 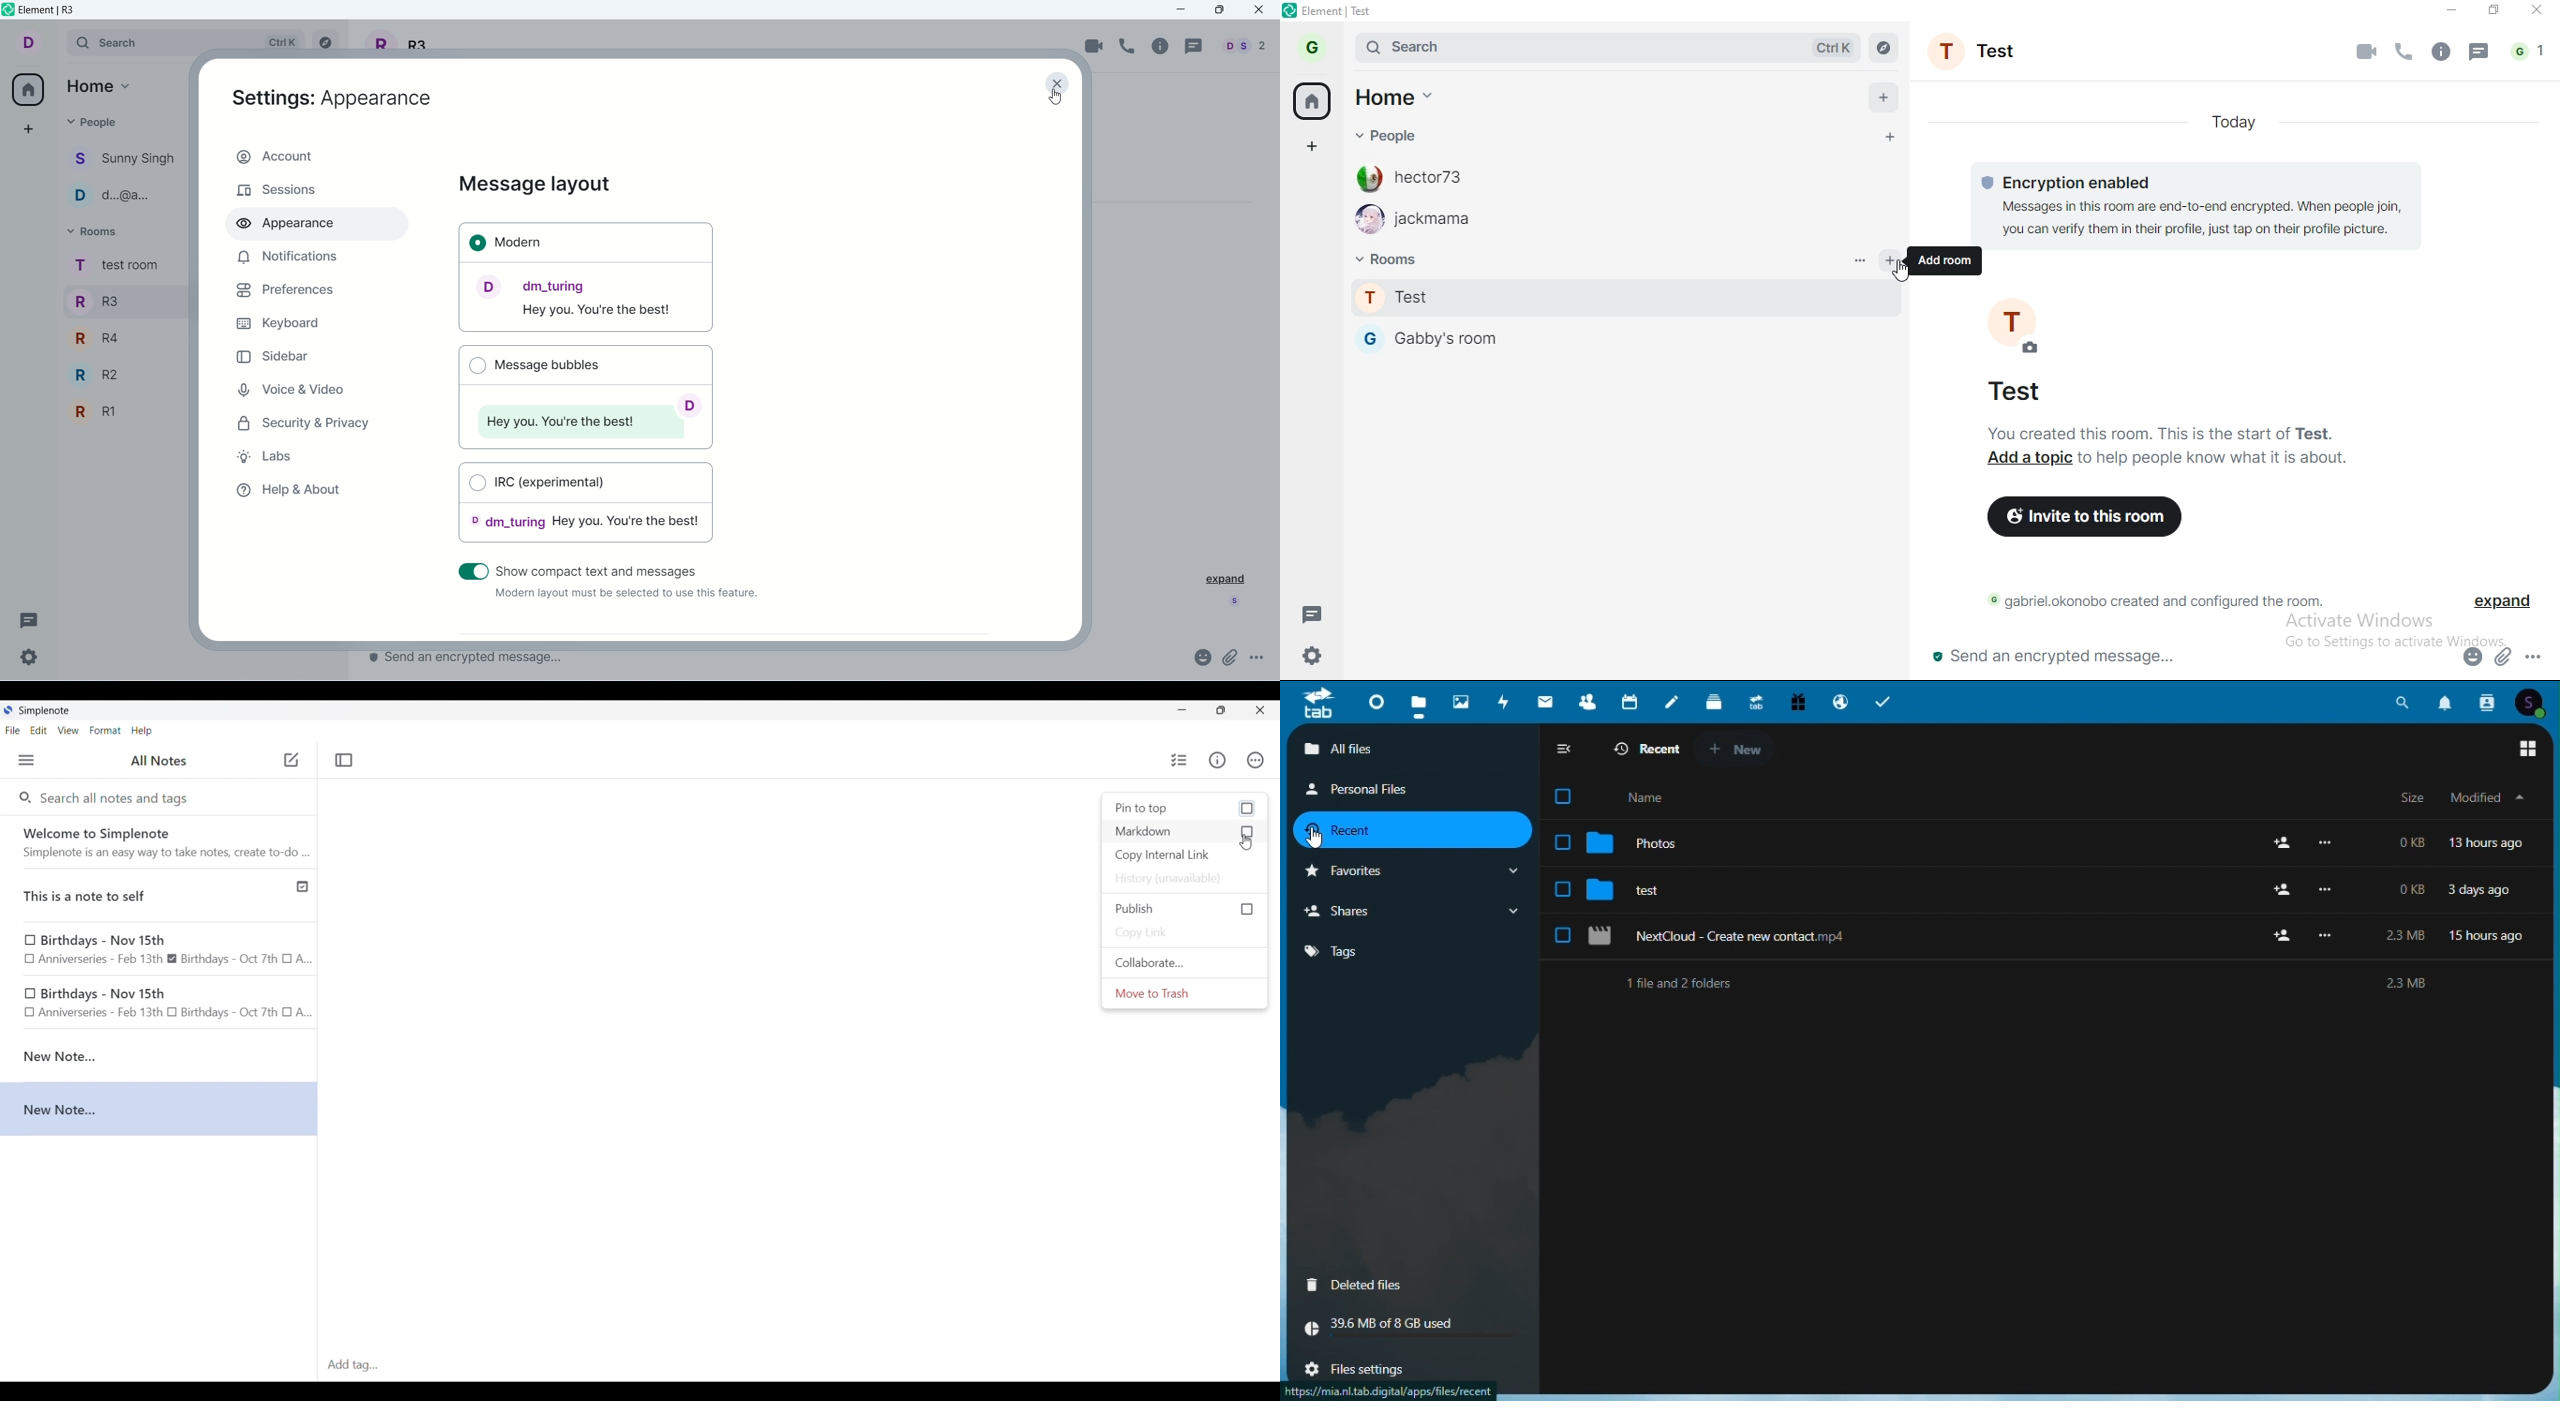 I want to click on expand, so click(x=1221, y=579).